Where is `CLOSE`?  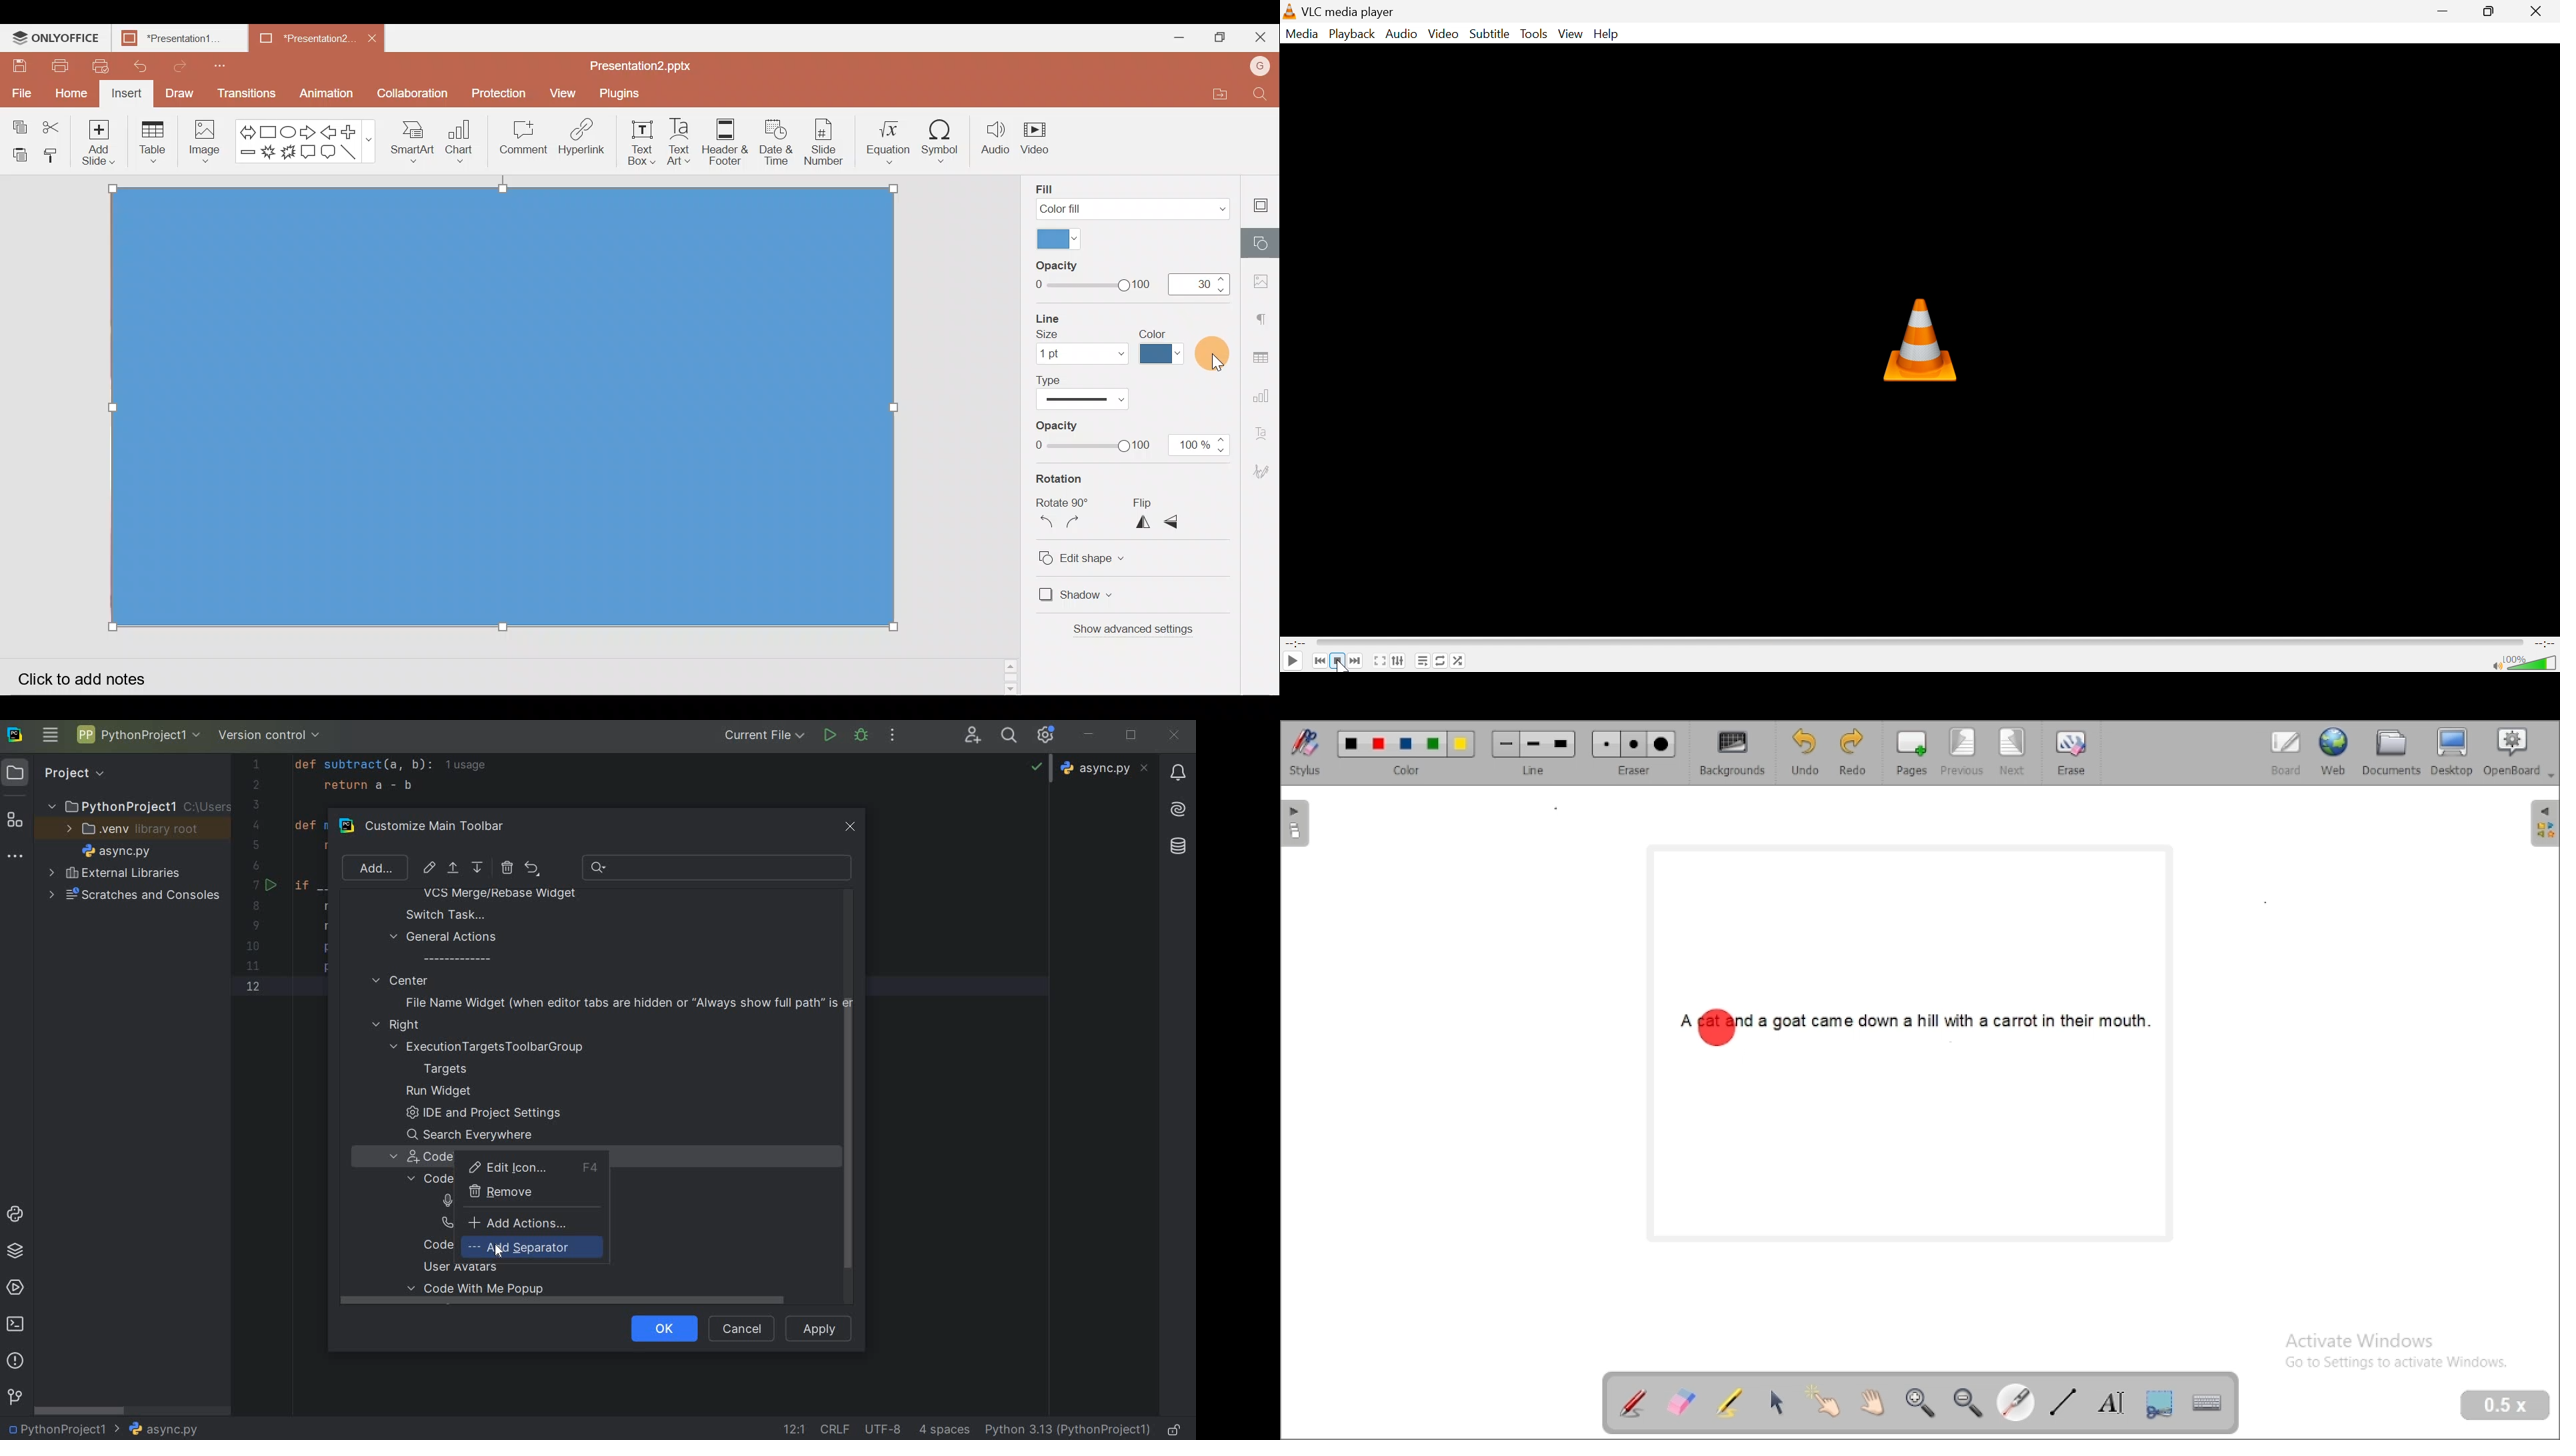
CLOSE is located at coordinates (1174, 736).